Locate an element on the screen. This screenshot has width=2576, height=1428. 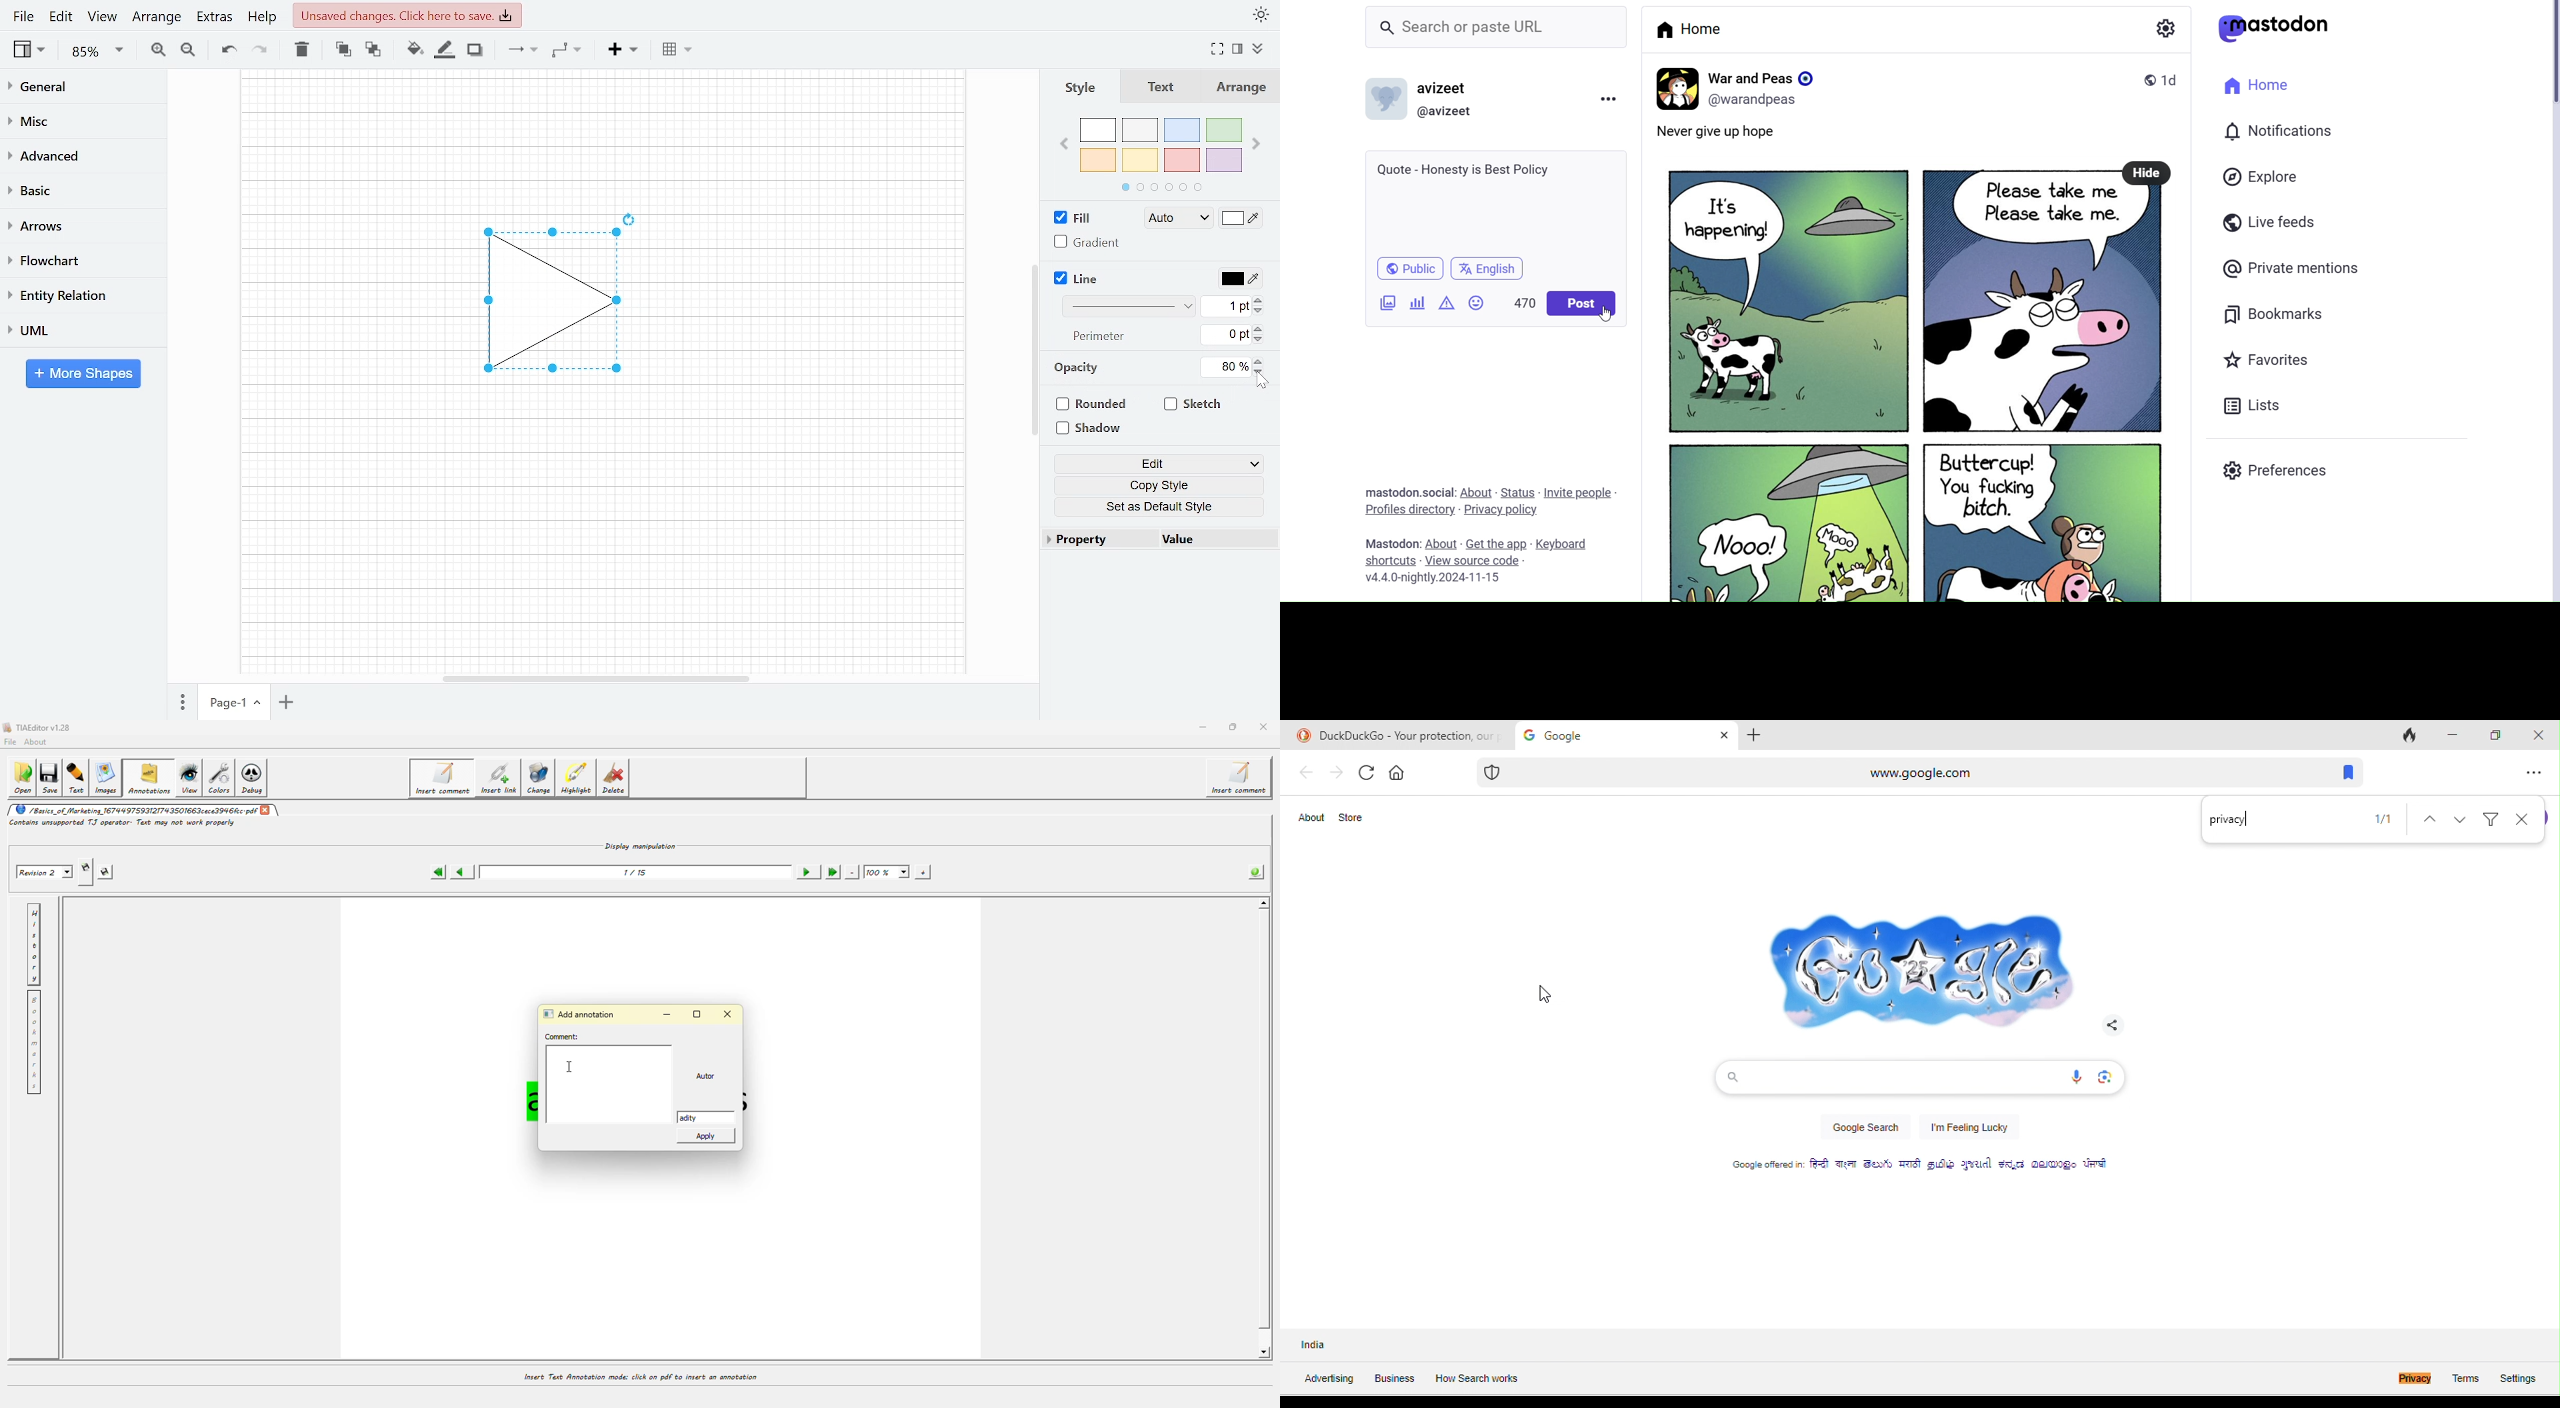
orange is located at coordinates (1098, 160).